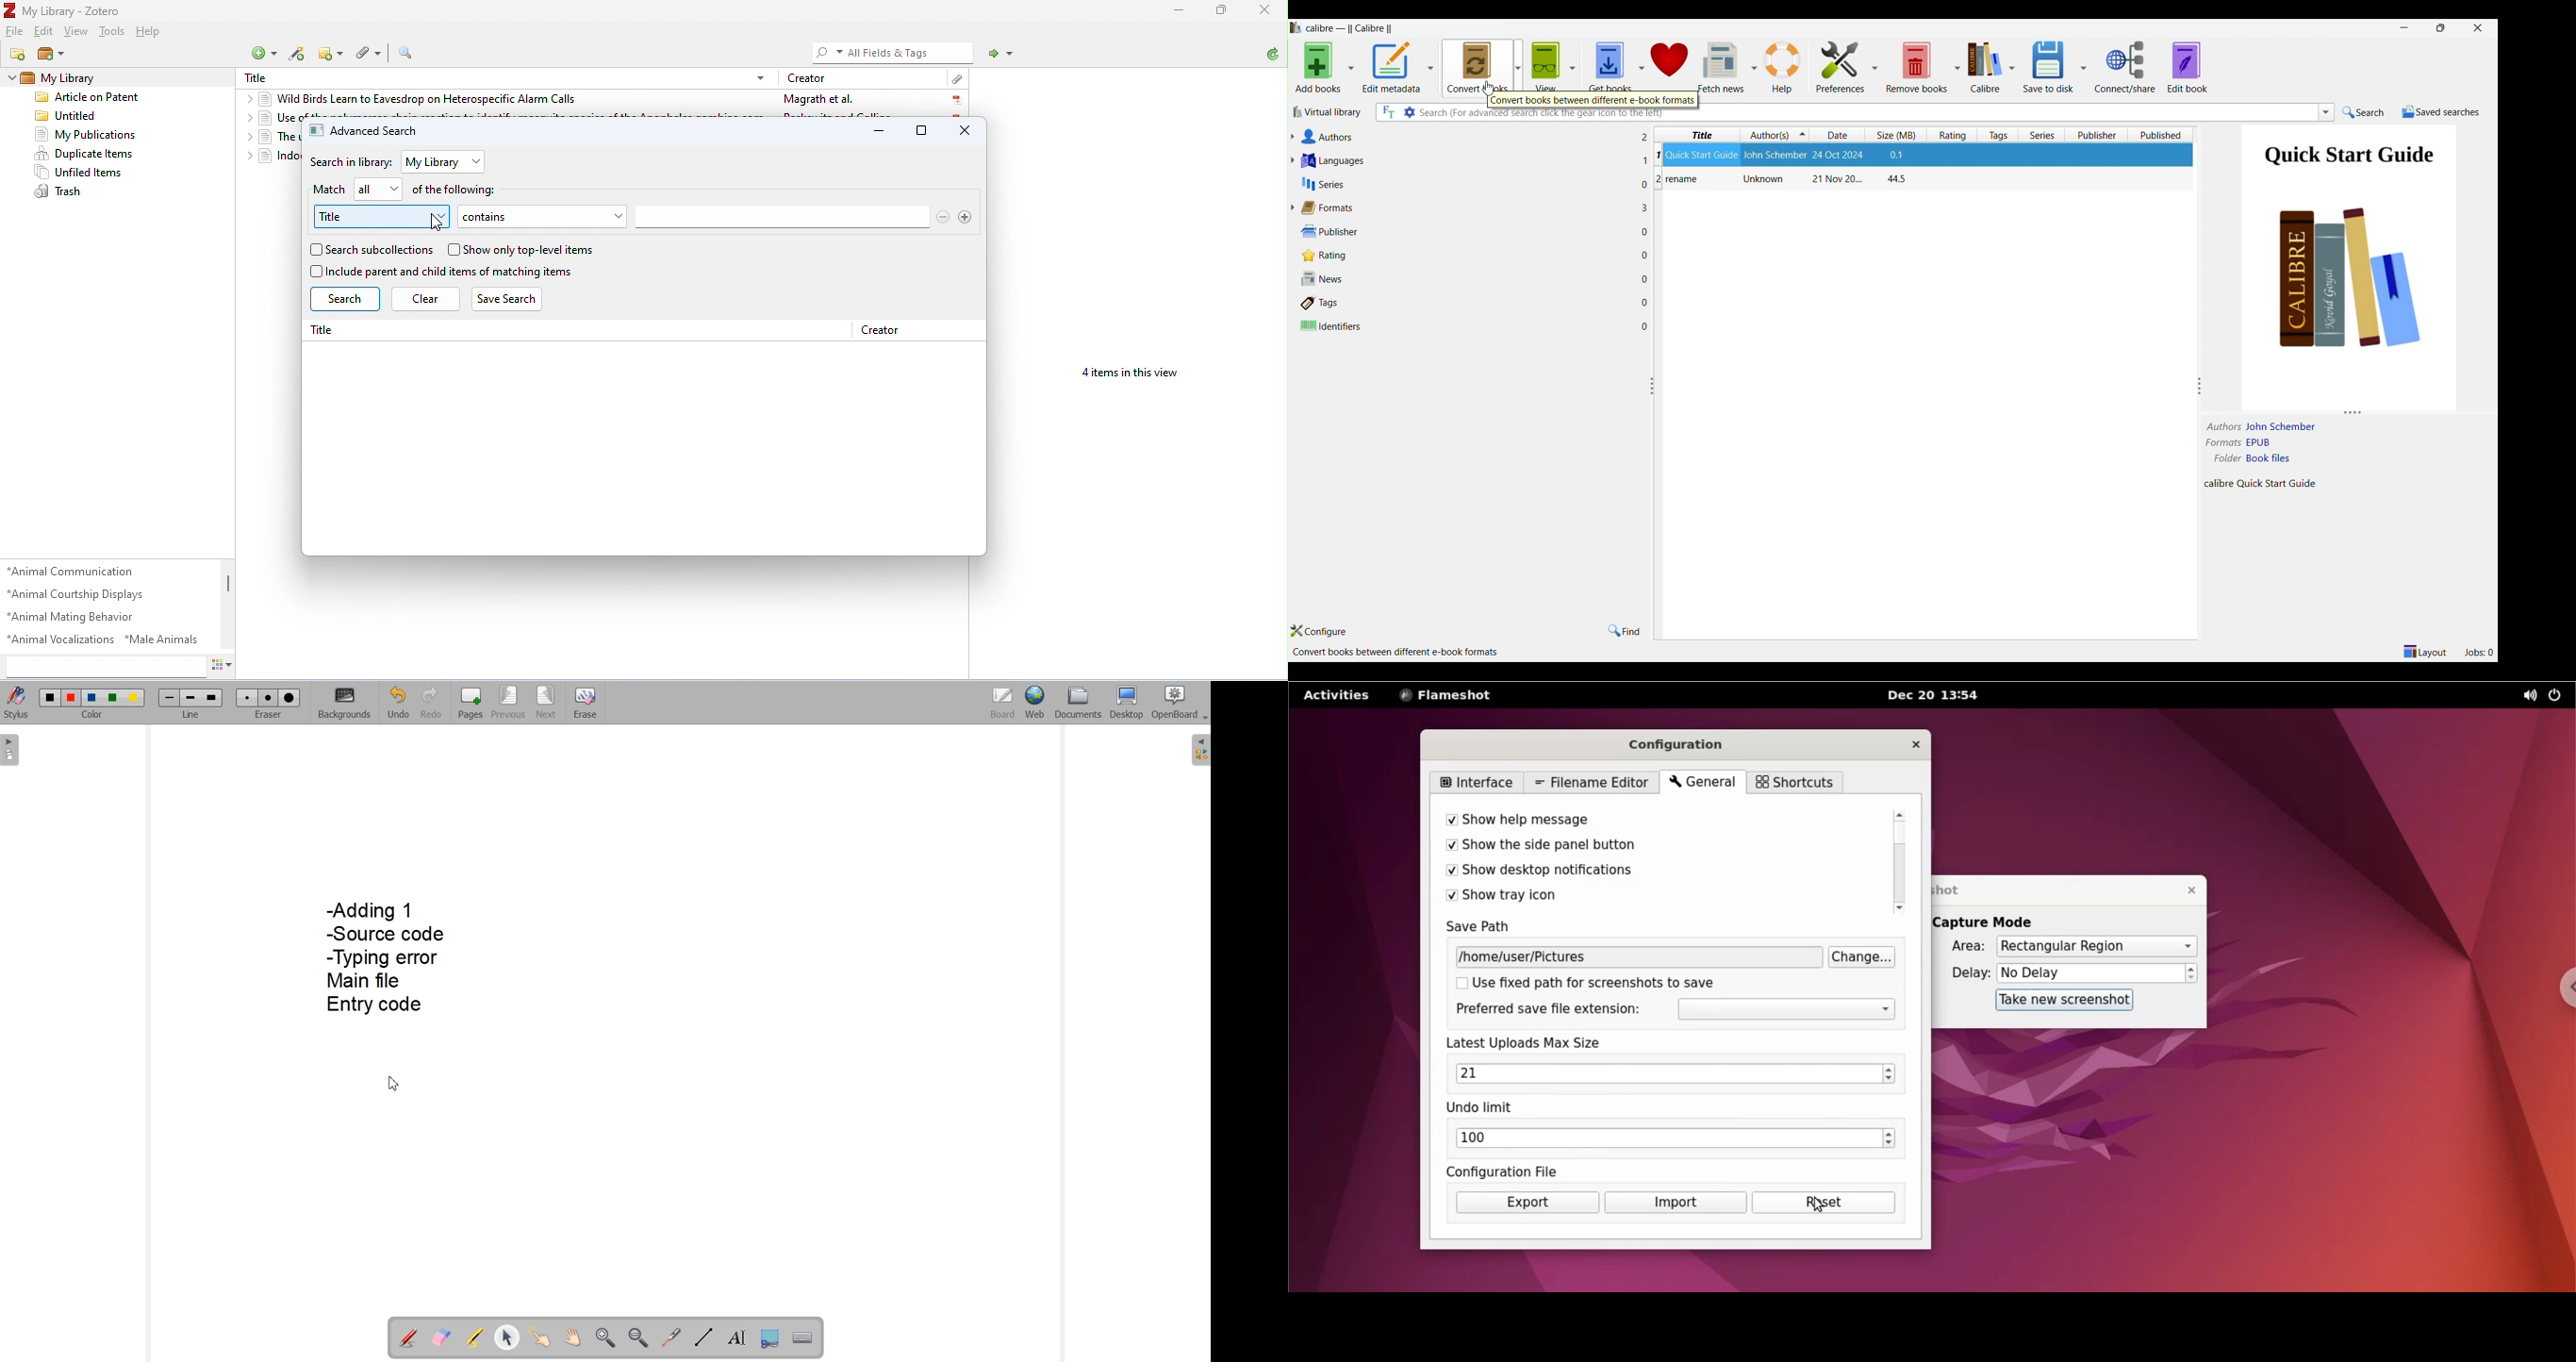 Image resolution: width=2576 pixels, height=1372 pixels. Describe the element at coordinates (1467, 231) in the screenshot. I see `Publisher` at that location.